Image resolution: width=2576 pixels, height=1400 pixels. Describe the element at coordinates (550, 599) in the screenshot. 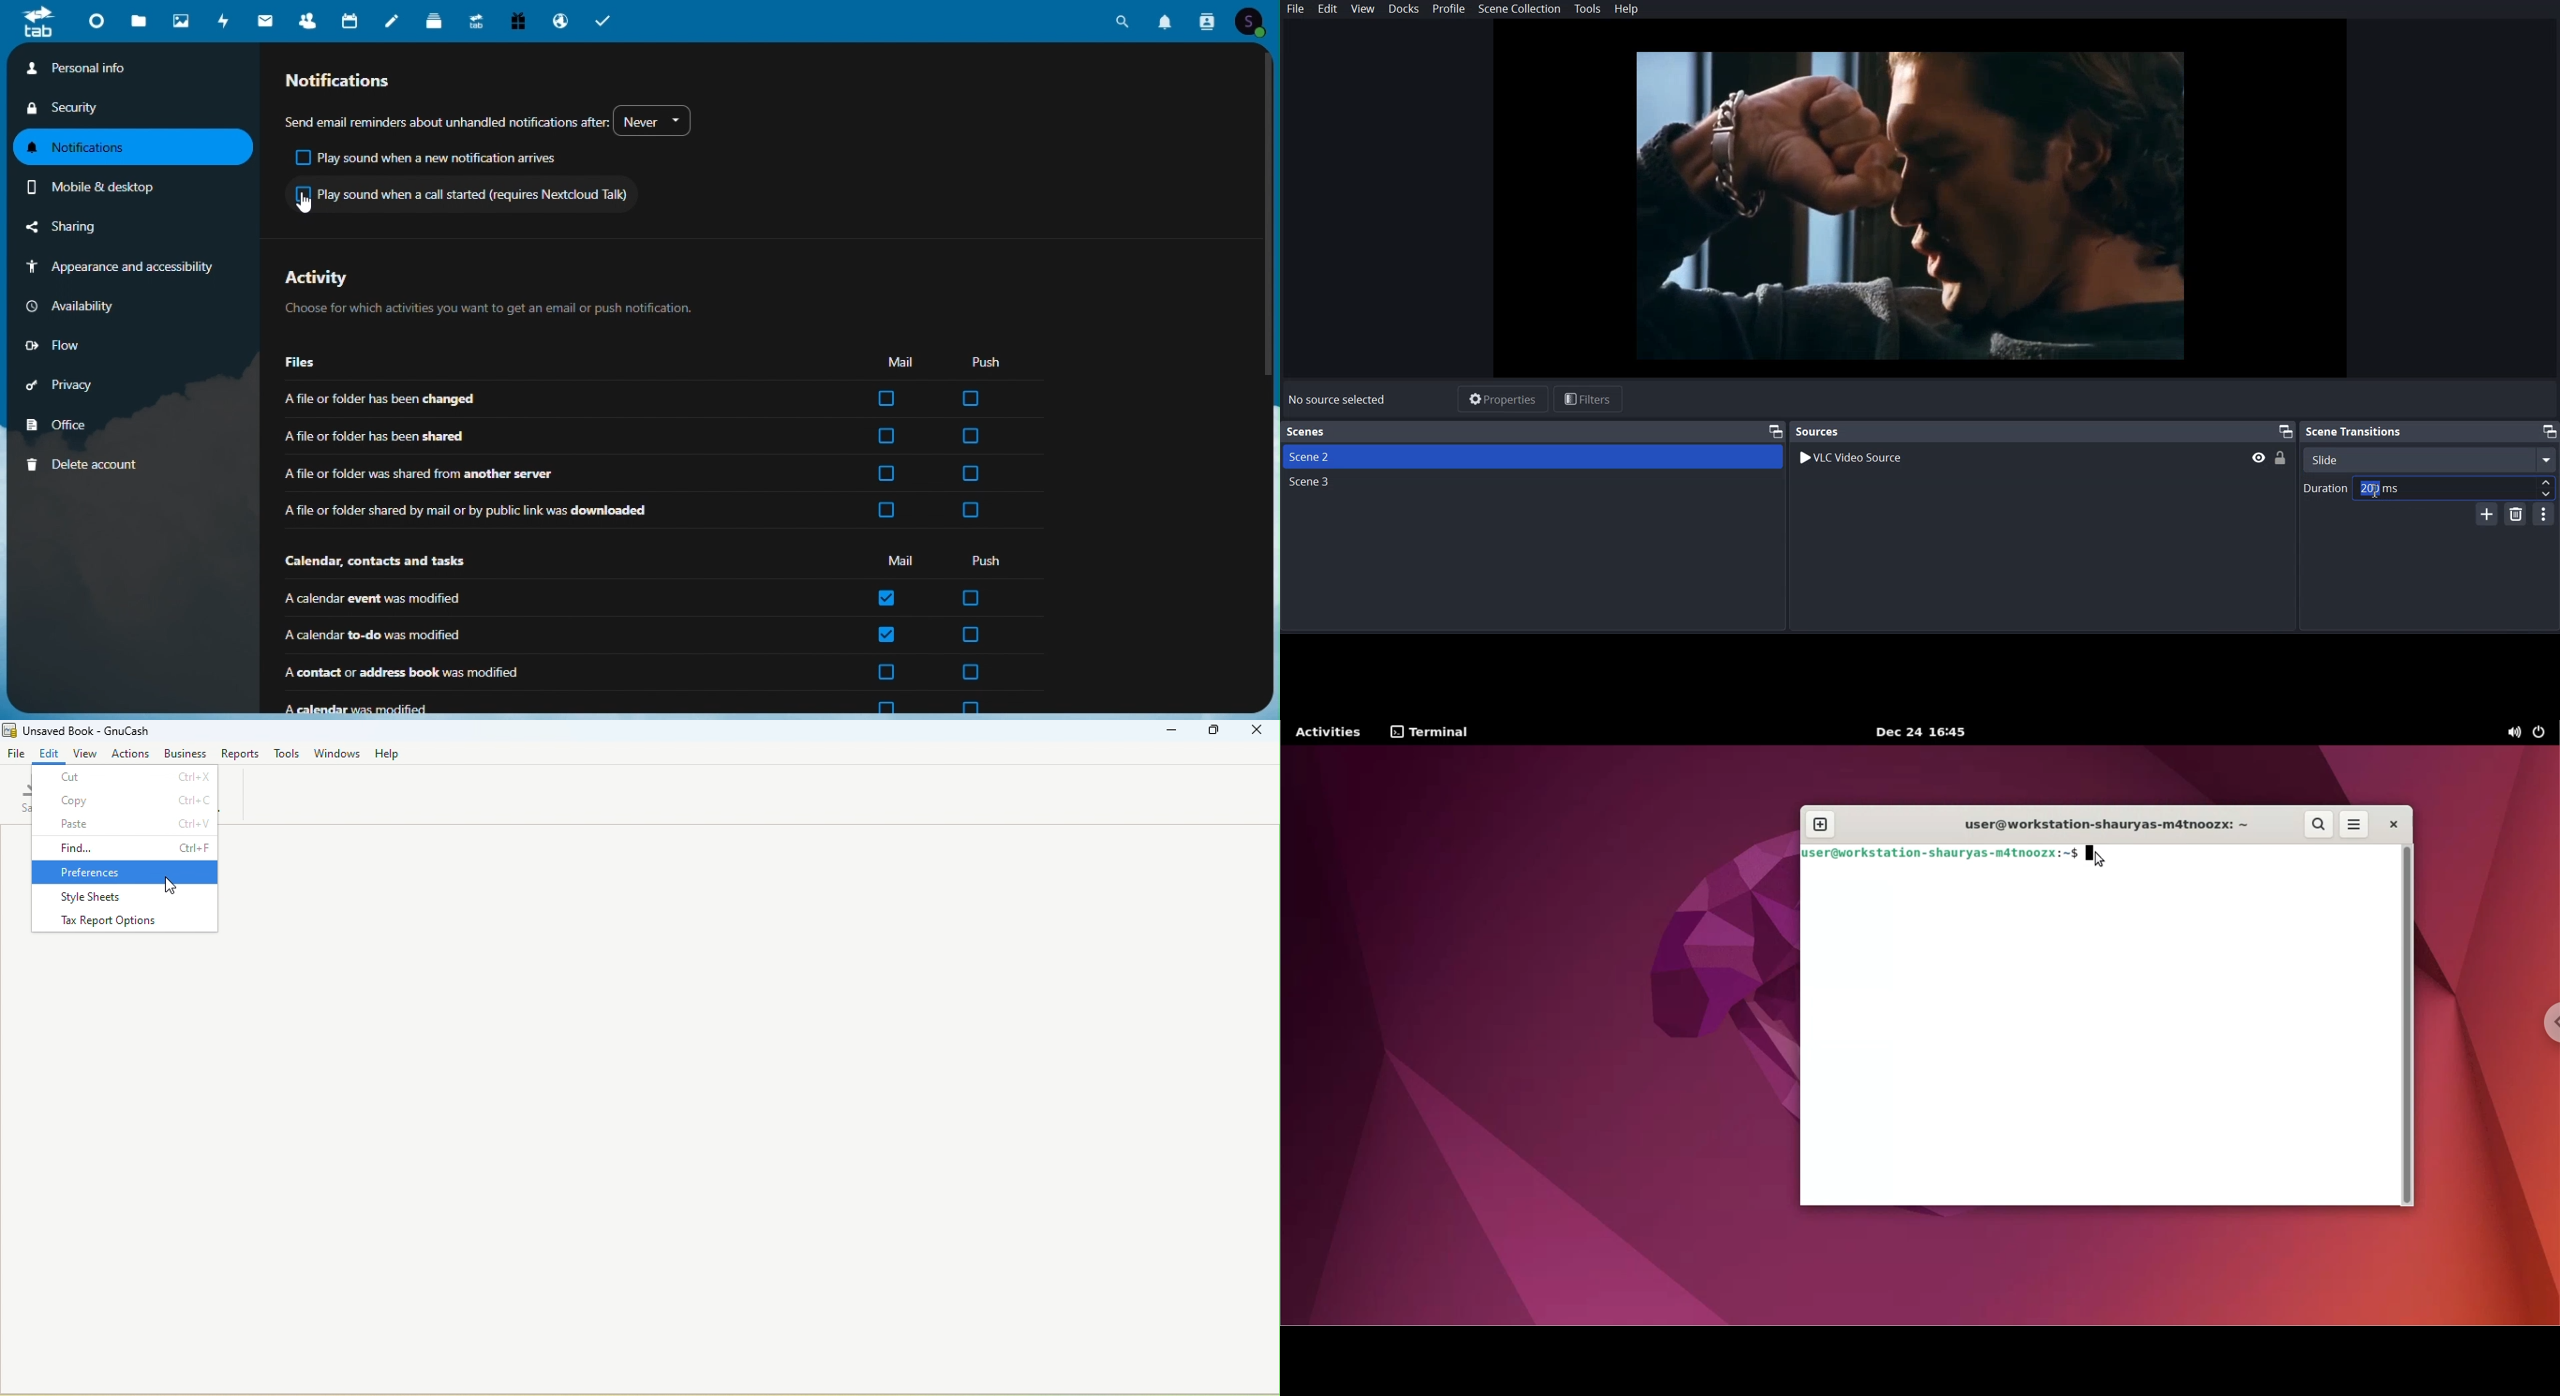

I see `Calendar event was modified` at that location.